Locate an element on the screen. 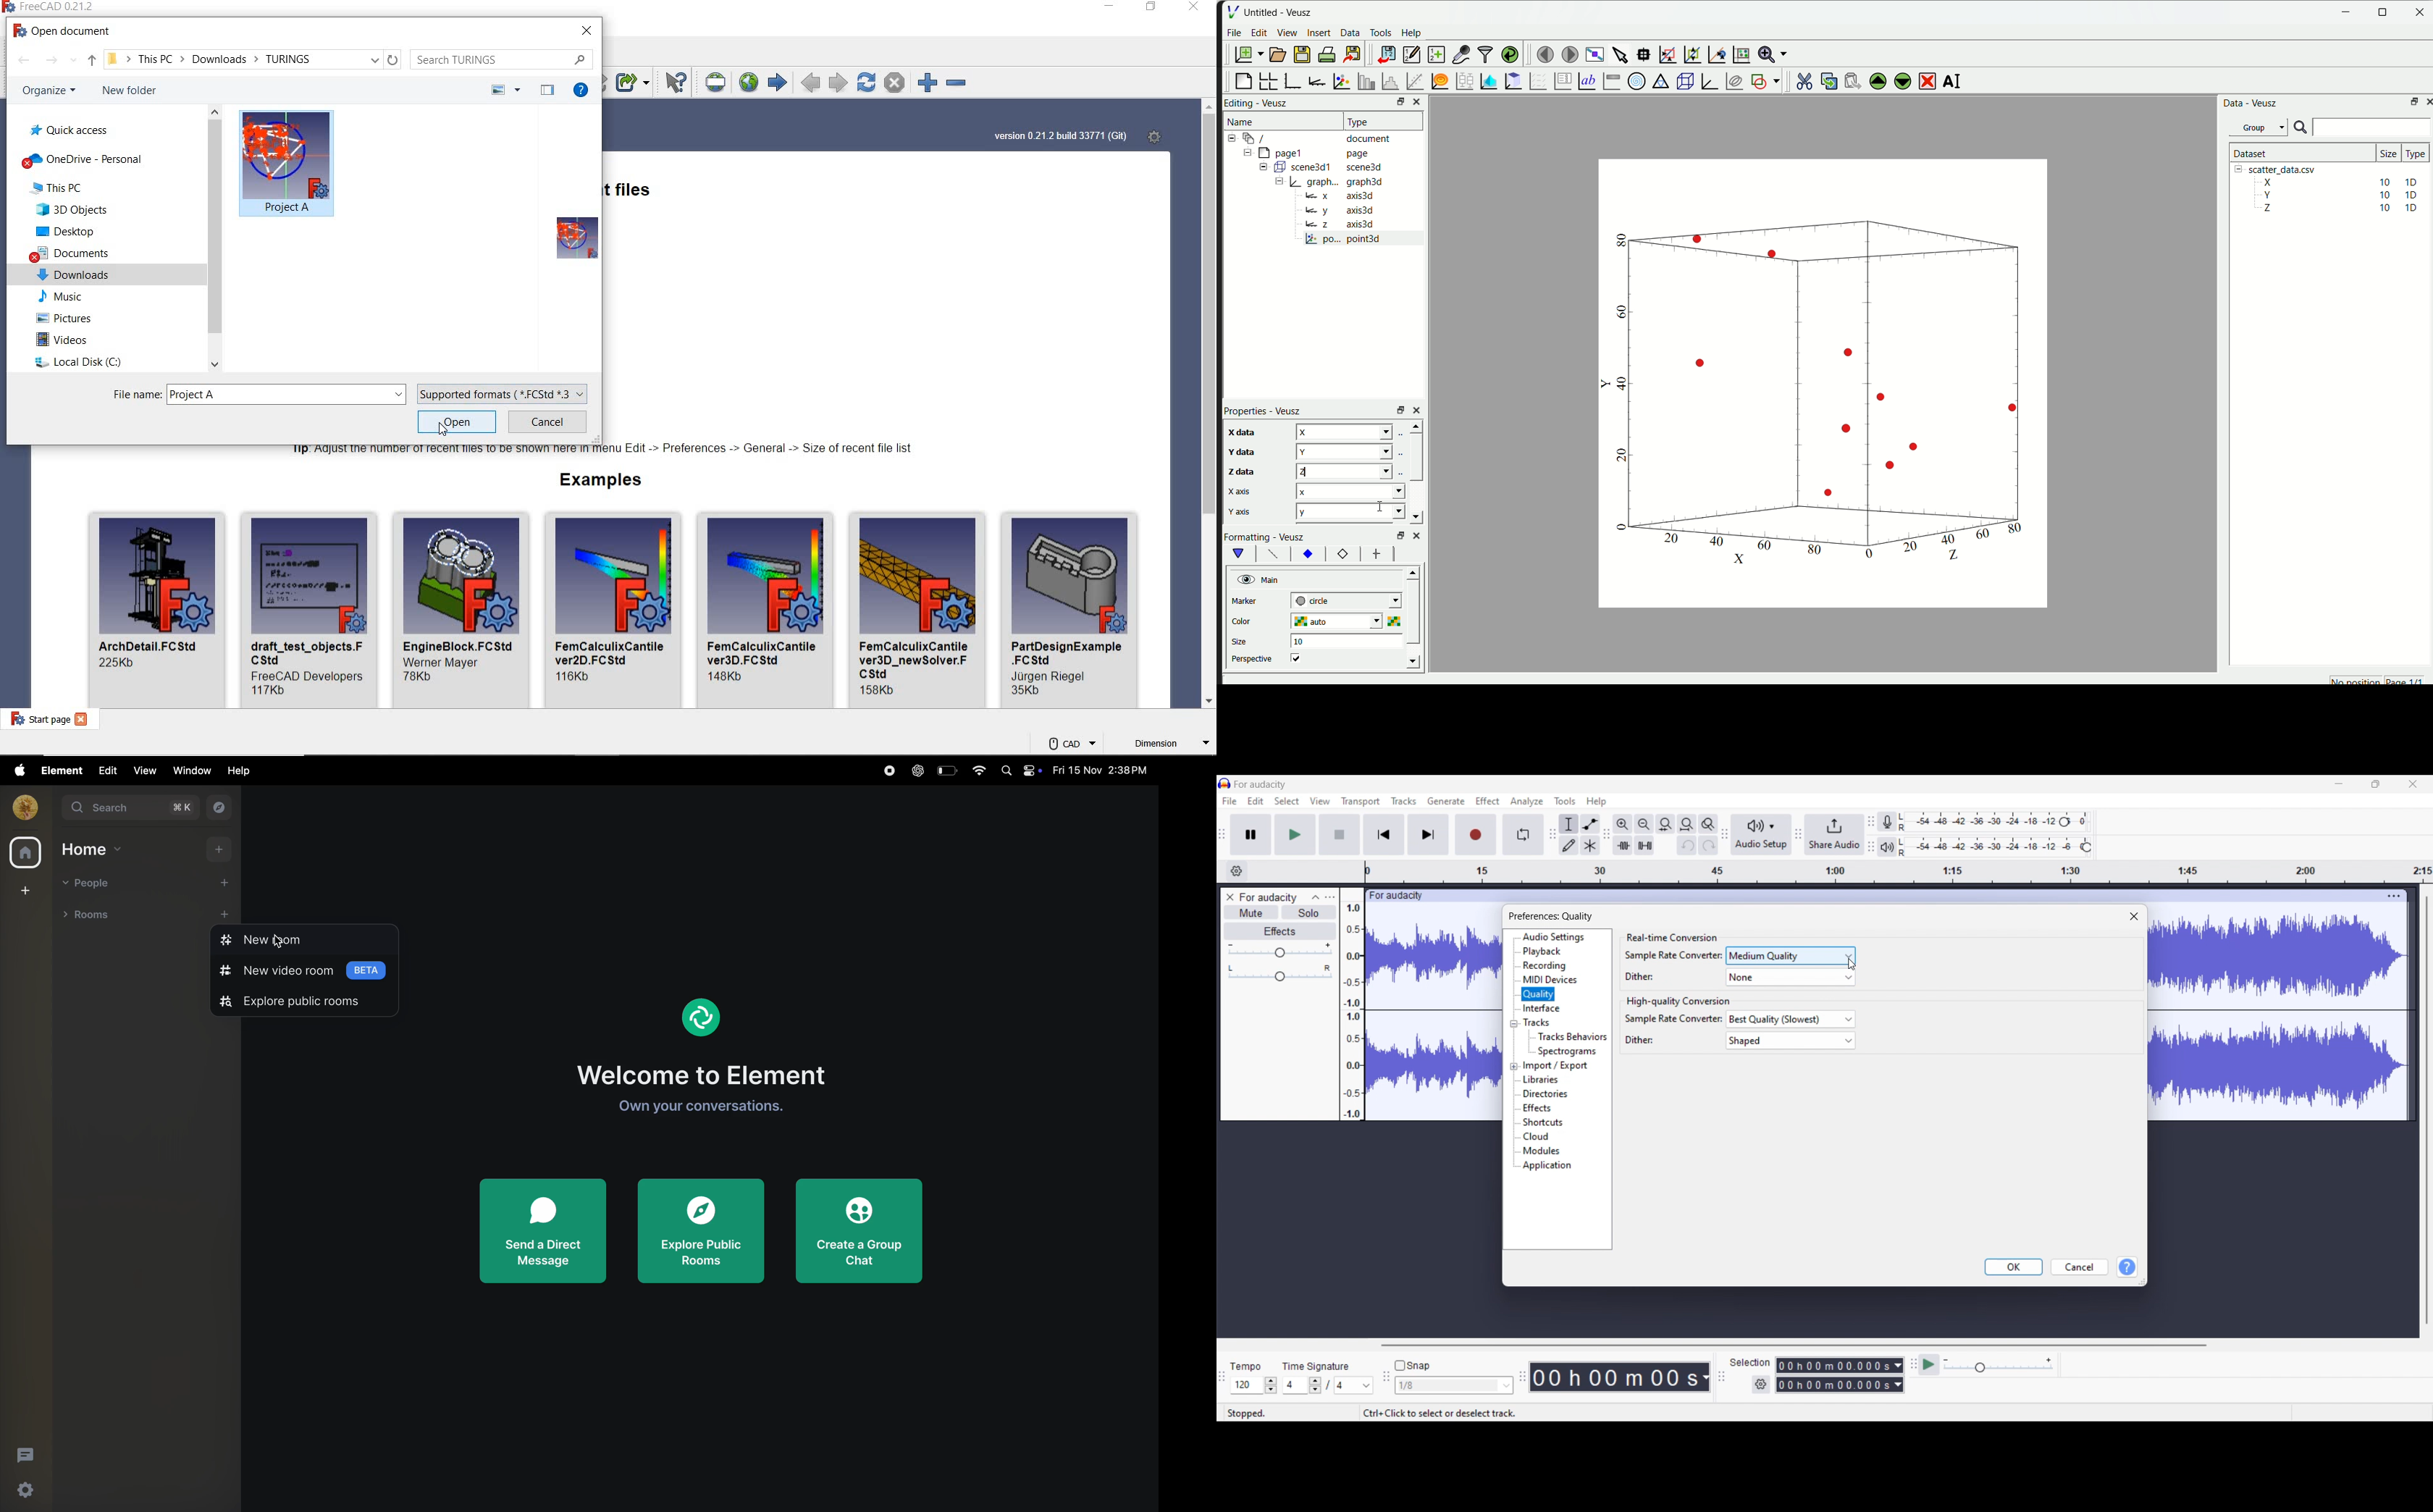  Enable looping is located at coordinates (1523, 835).